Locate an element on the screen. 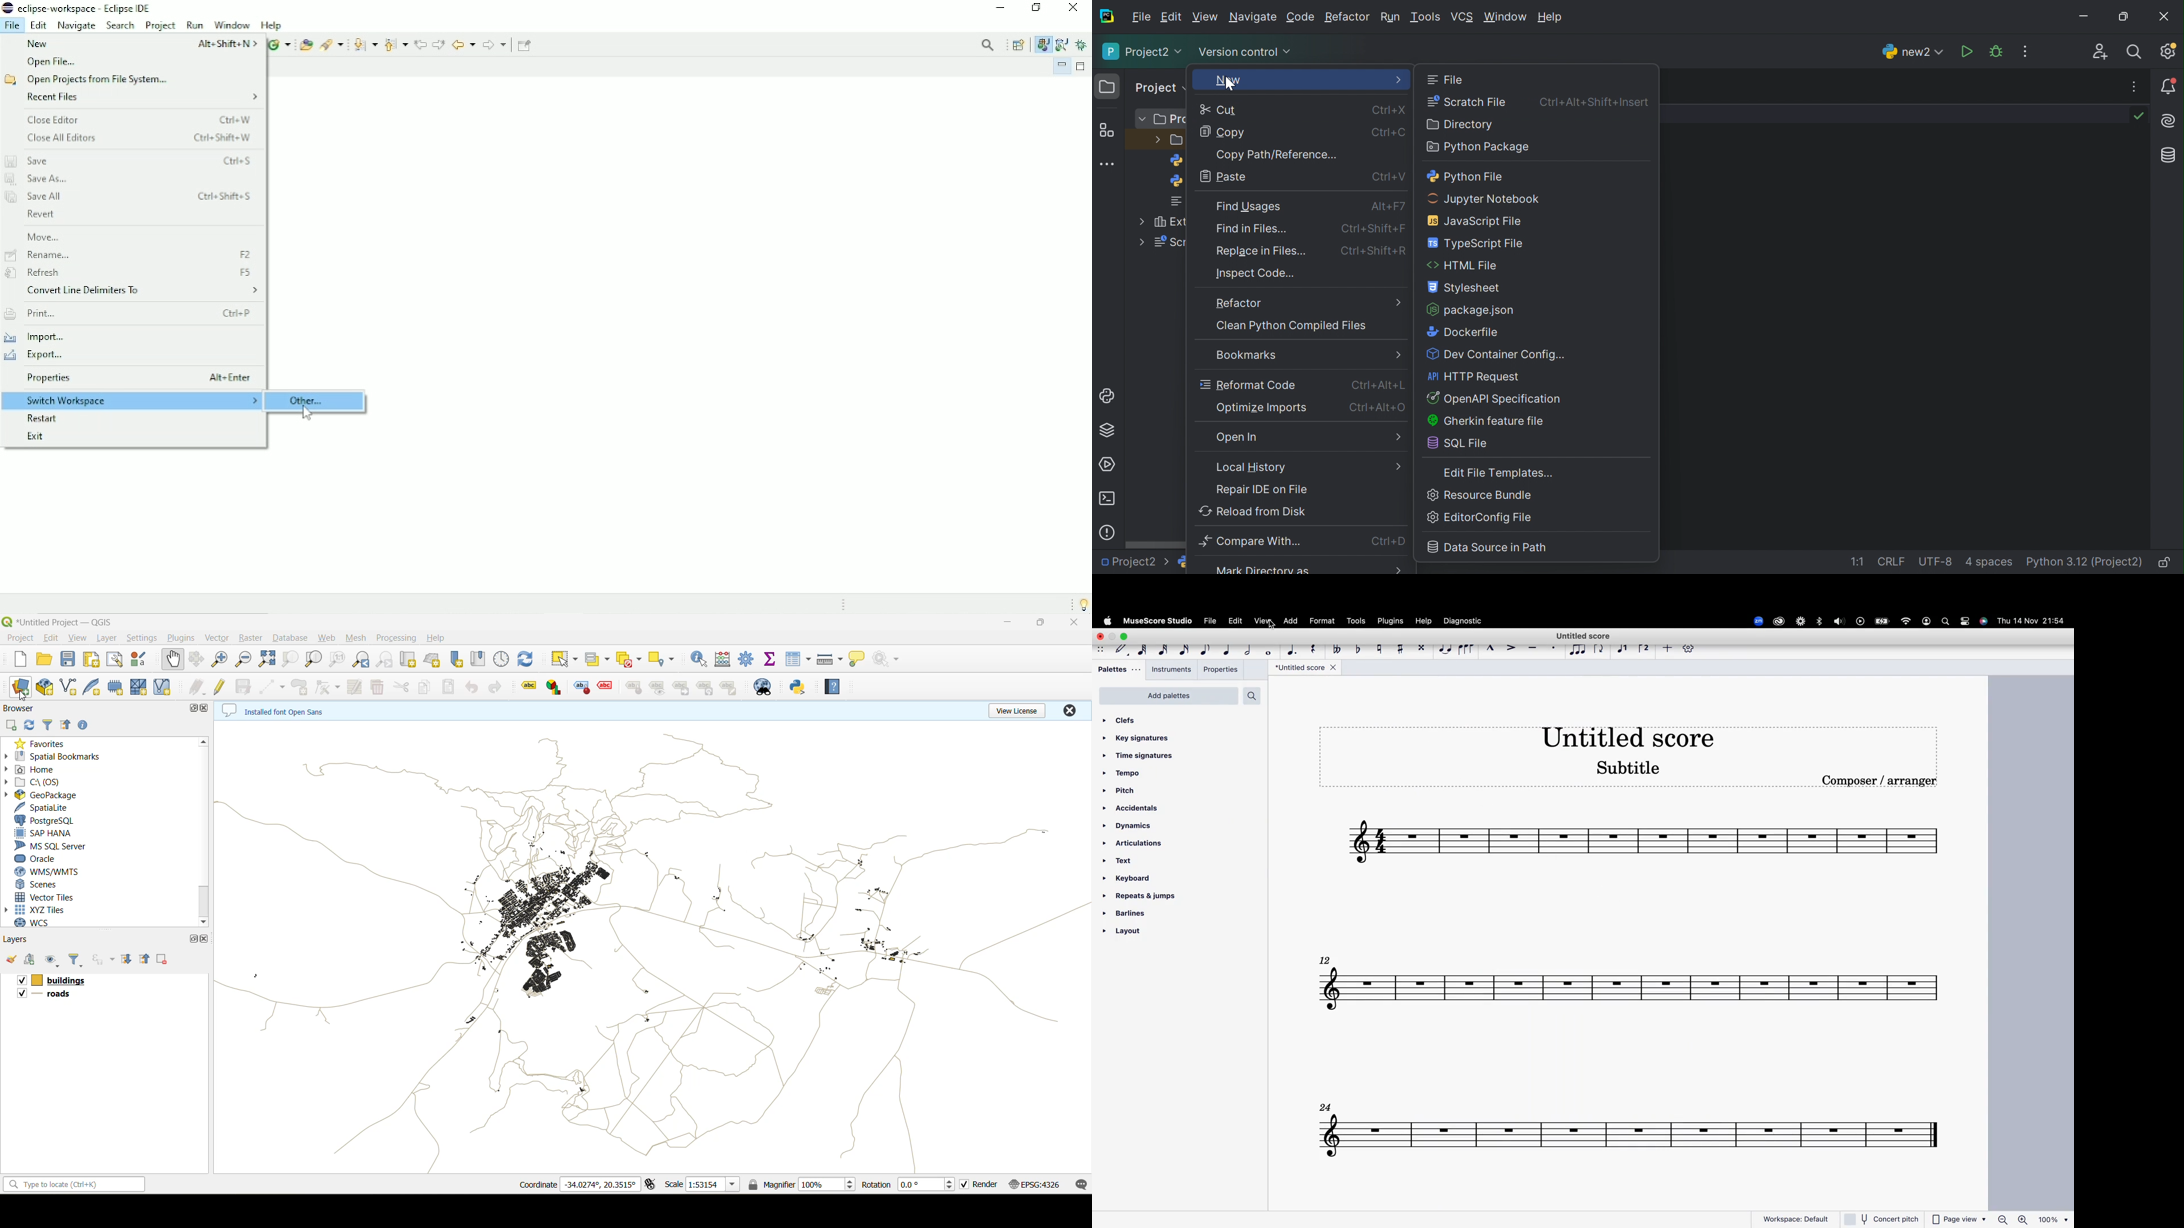 This screenshot has width=2184, height=1232. Java browsing is located at coordinates (1062, 44).